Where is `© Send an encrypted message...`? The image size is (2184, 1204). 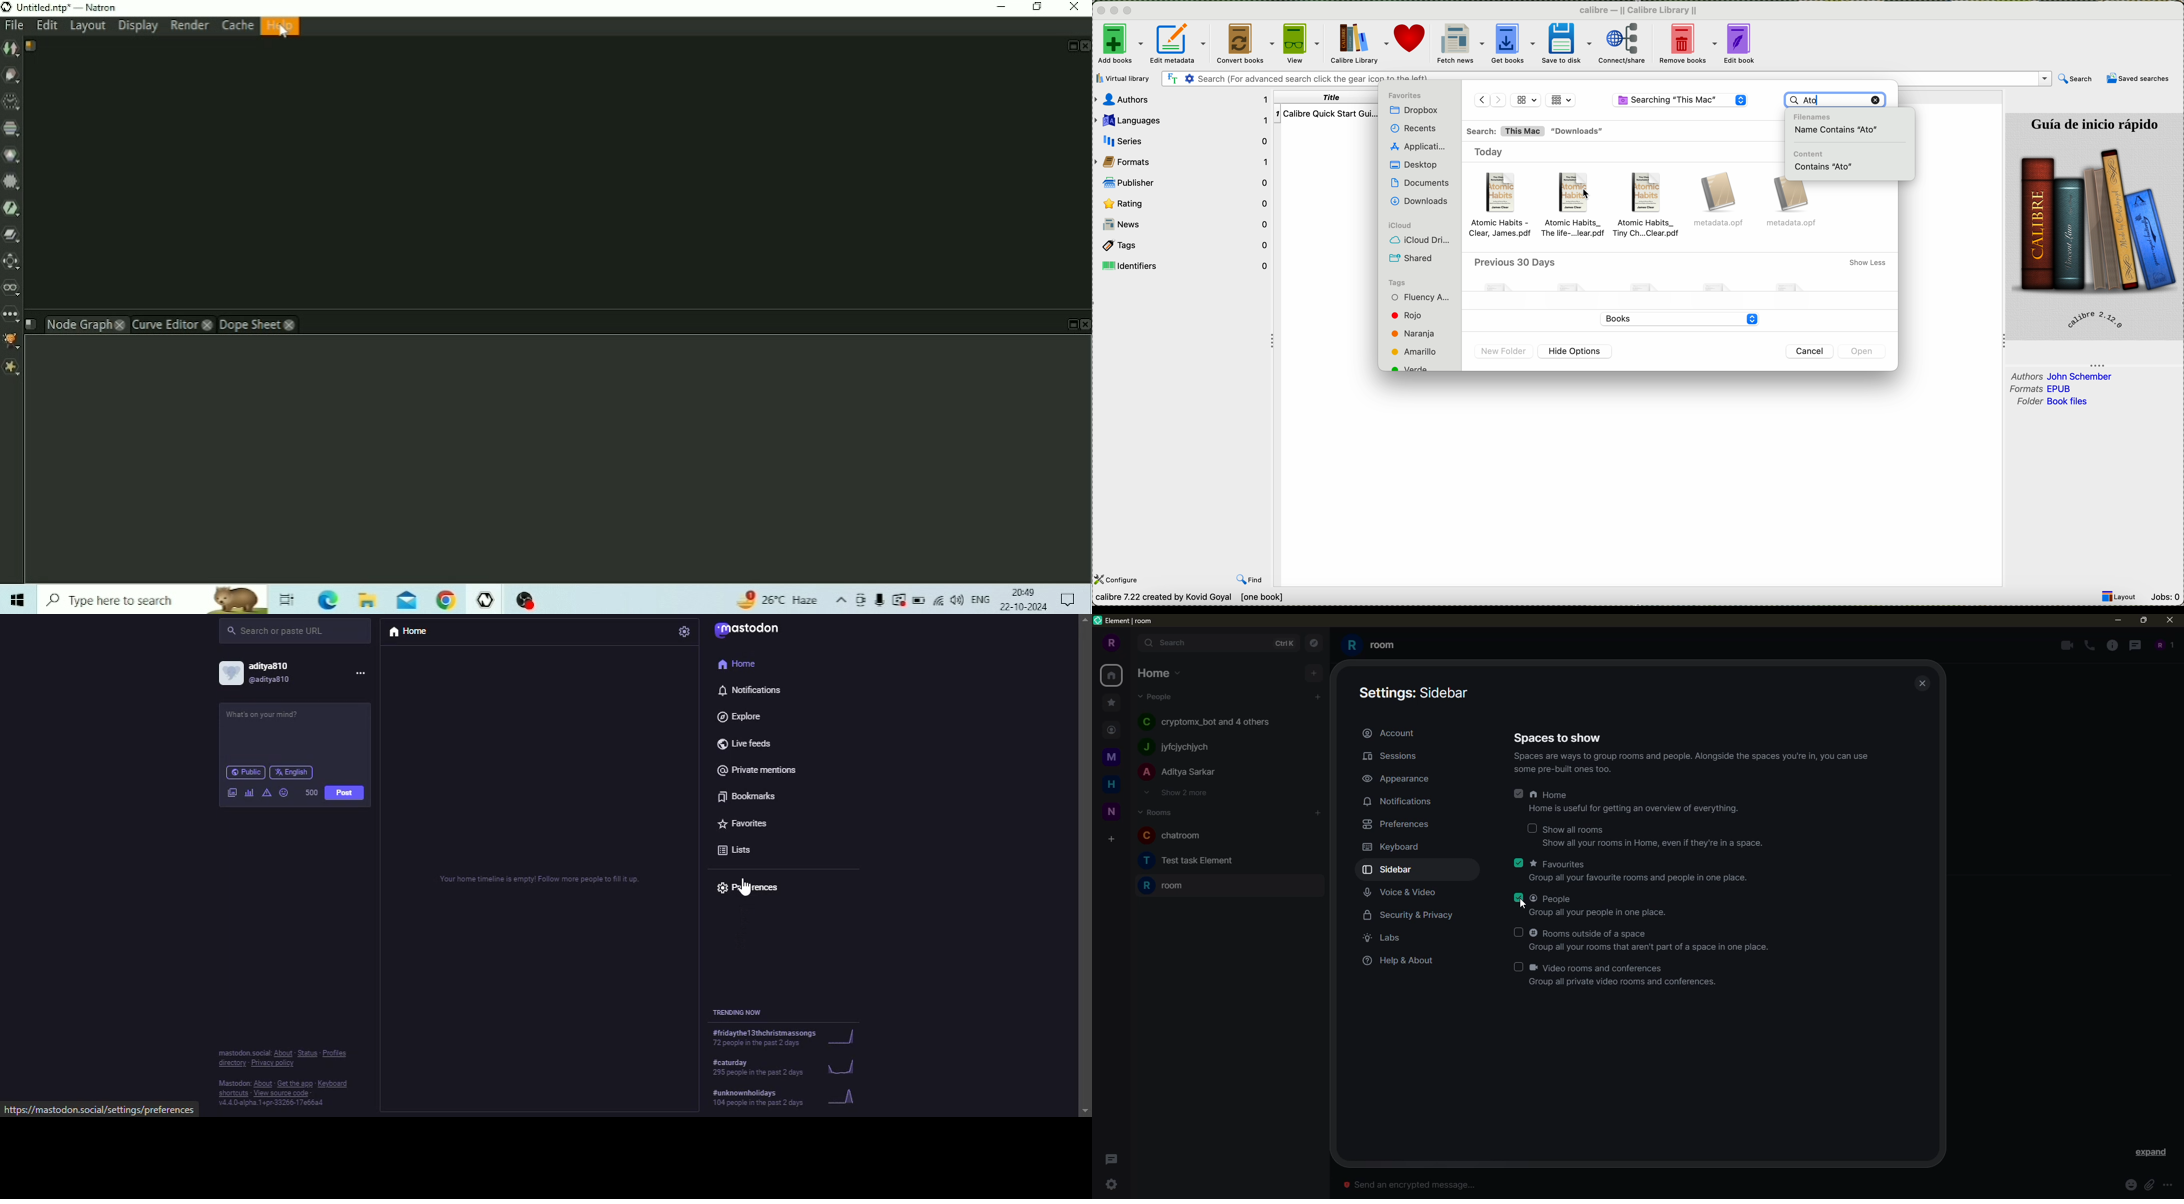
© Send an encrypted message... is located at coordinates (1424, 1185).